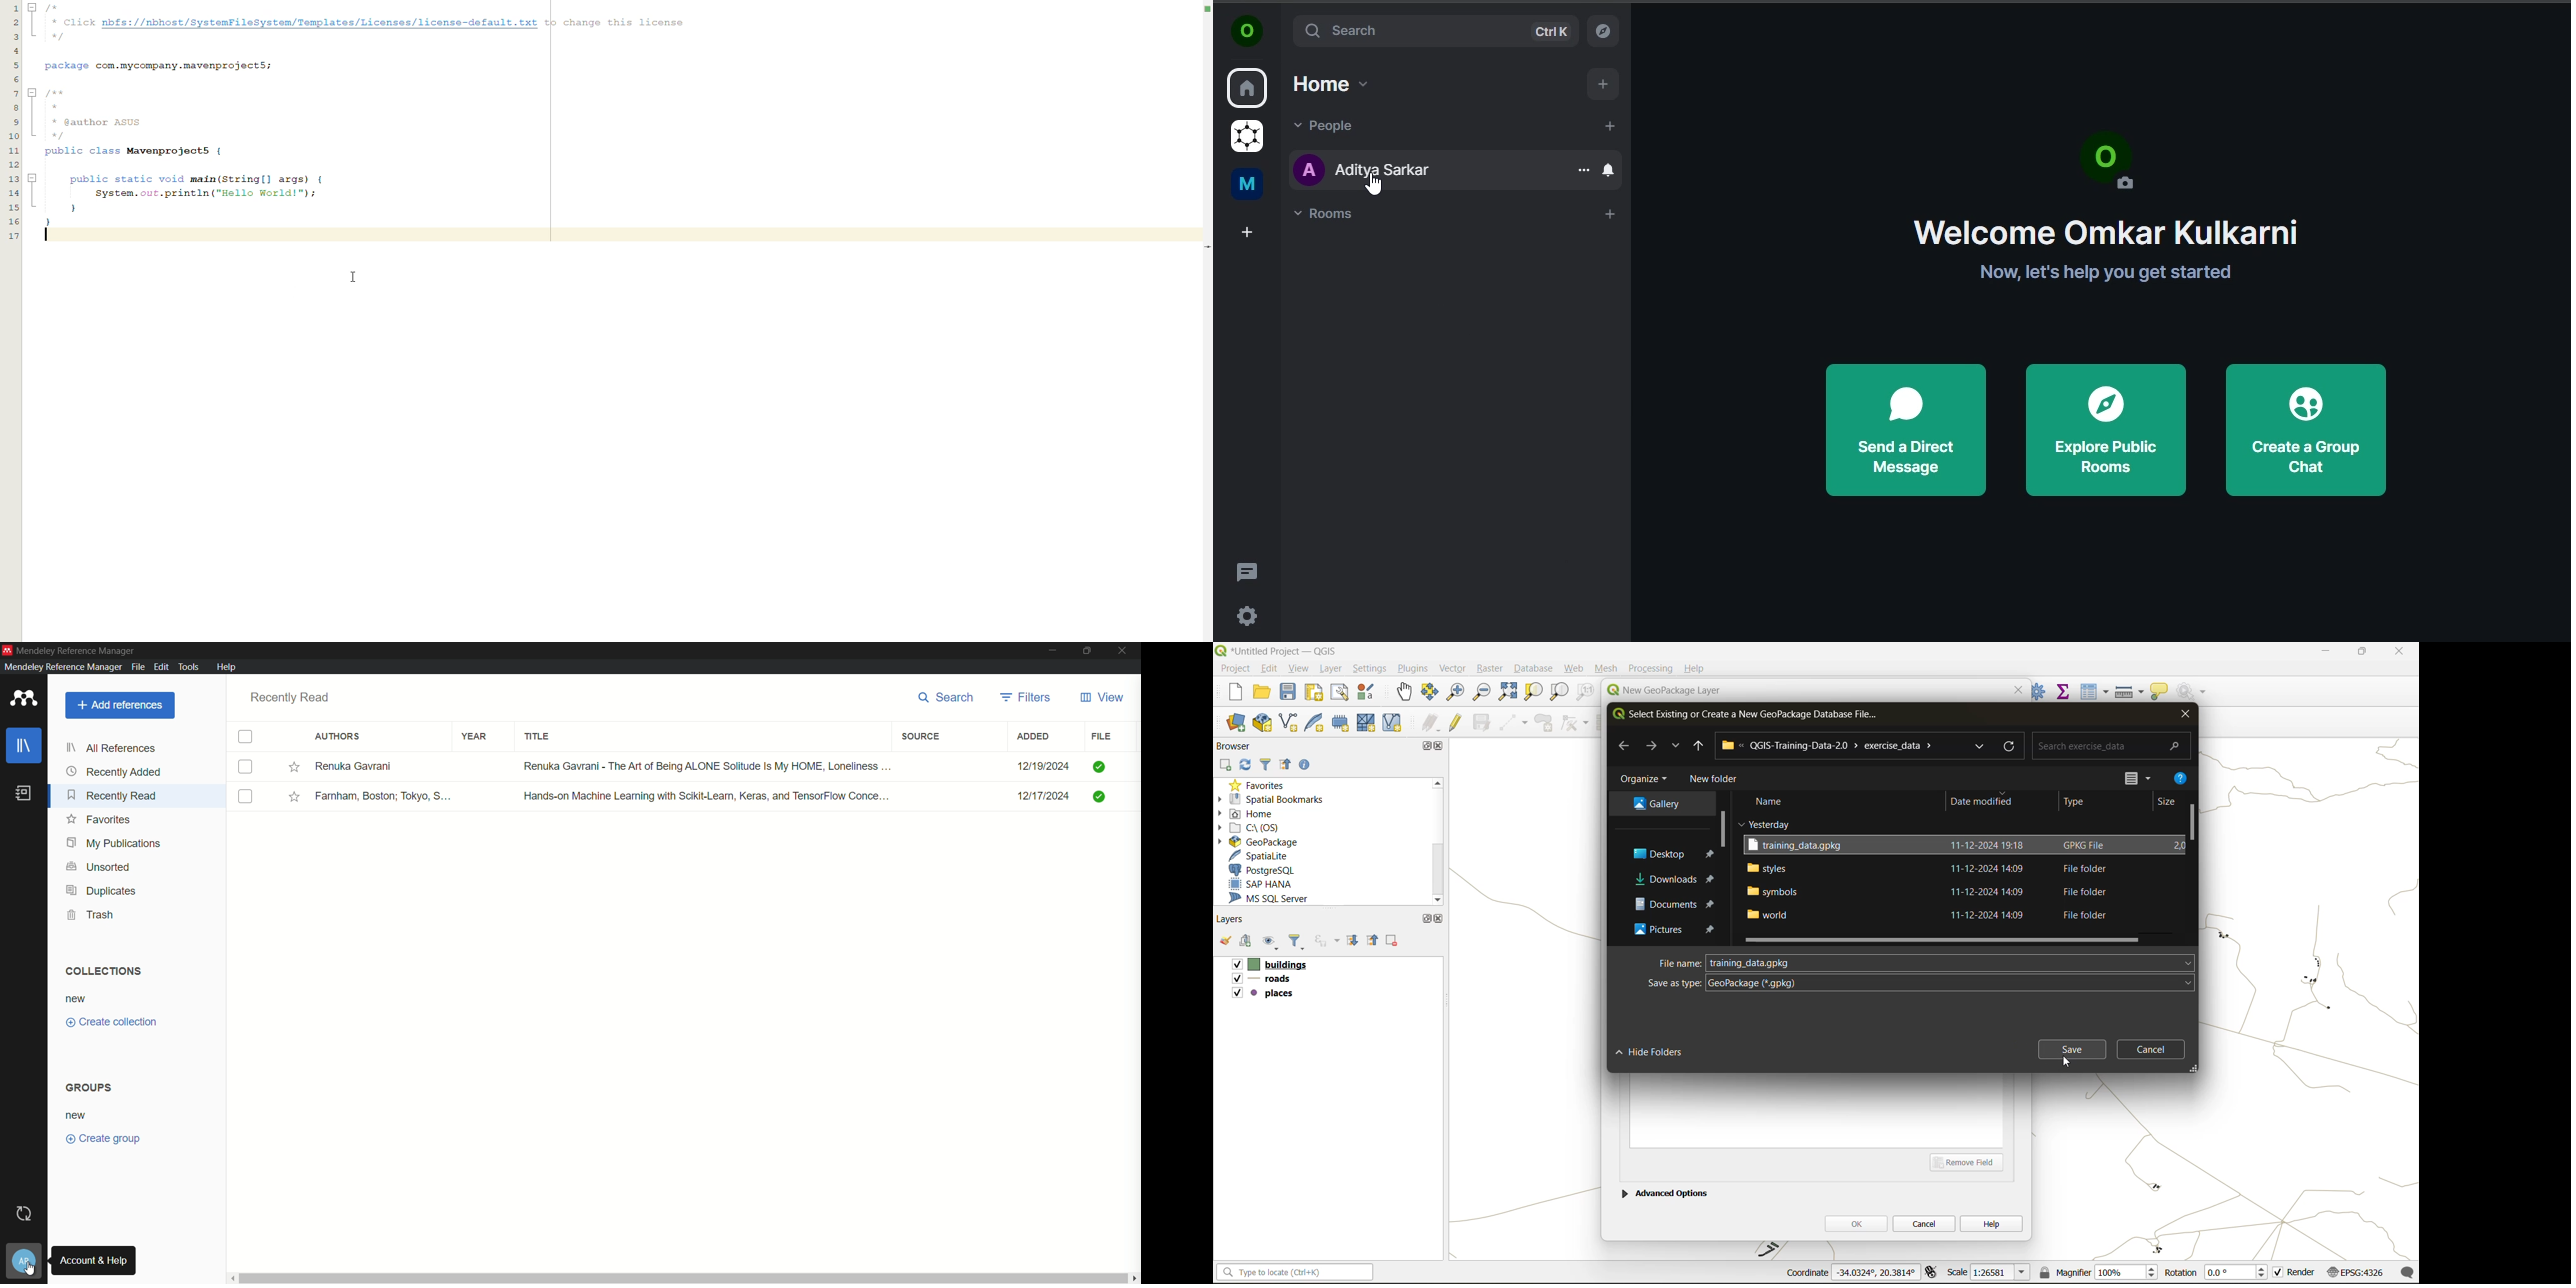 This screenshot has height=1288, width=2576. I want to click on added, so click(1034, 737).